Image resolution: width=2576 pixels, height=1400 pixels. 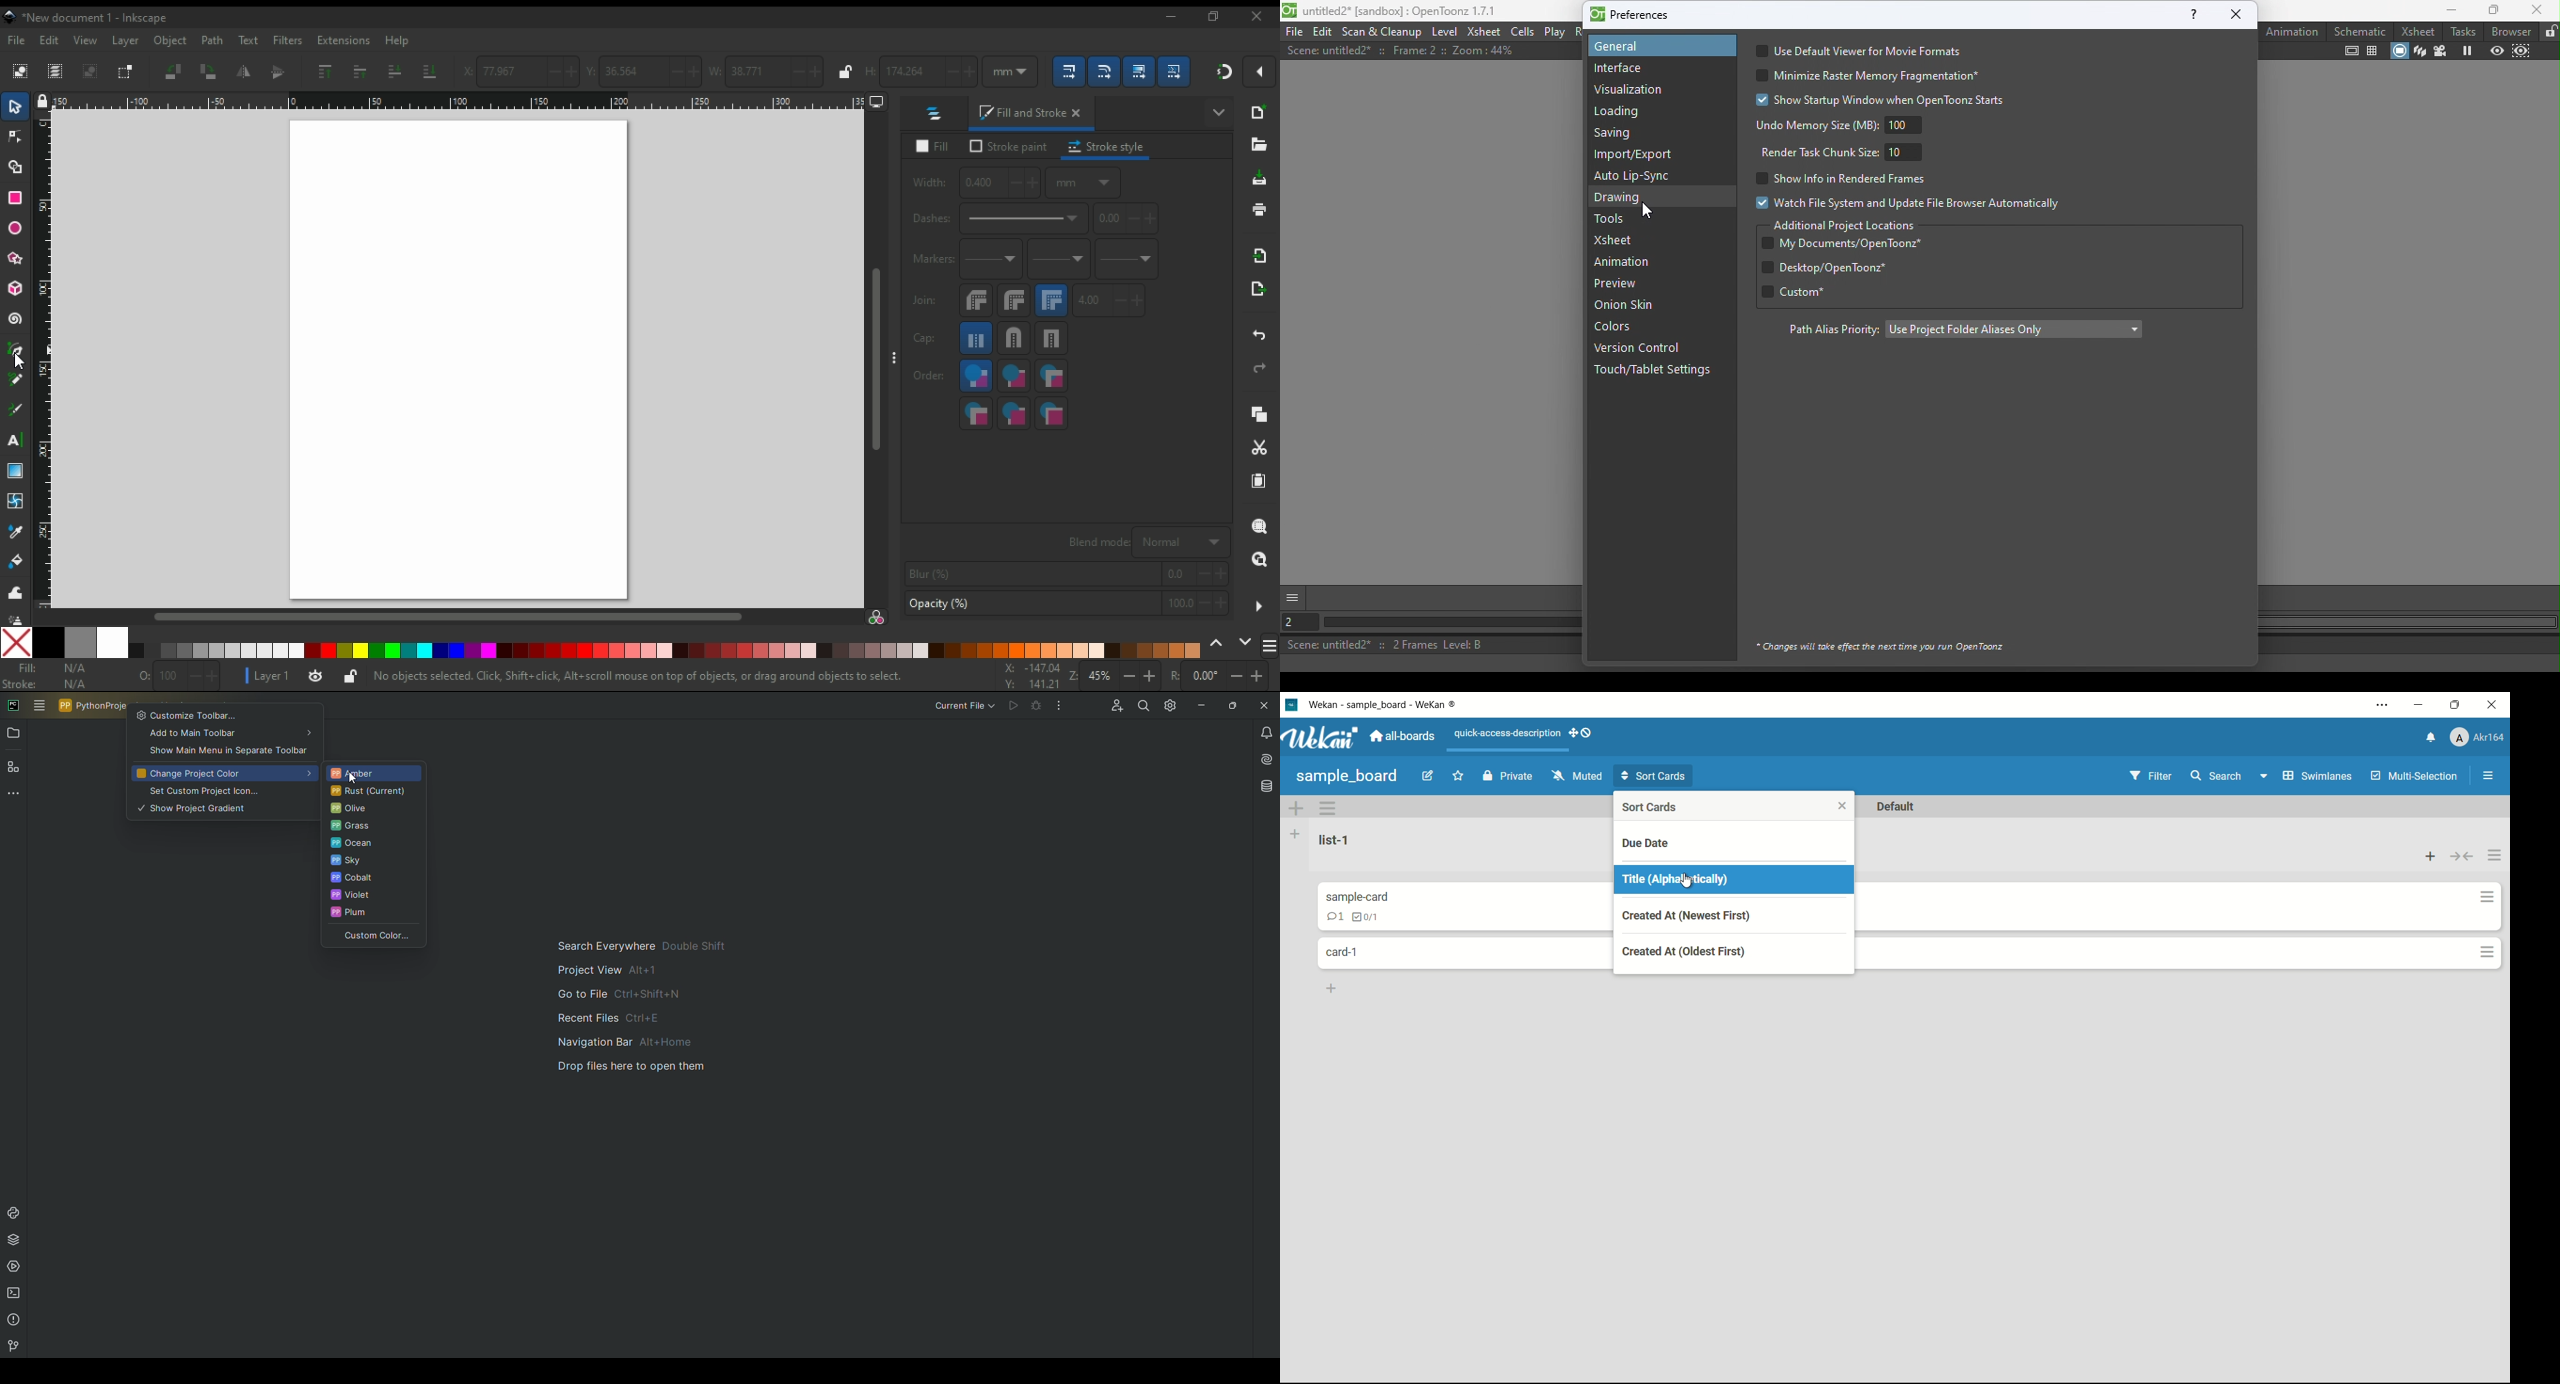 What do you see at coordinates (1635, 176) in the screenshot?
I see `Auto lip-sync` at bounding box center [1635, 176].